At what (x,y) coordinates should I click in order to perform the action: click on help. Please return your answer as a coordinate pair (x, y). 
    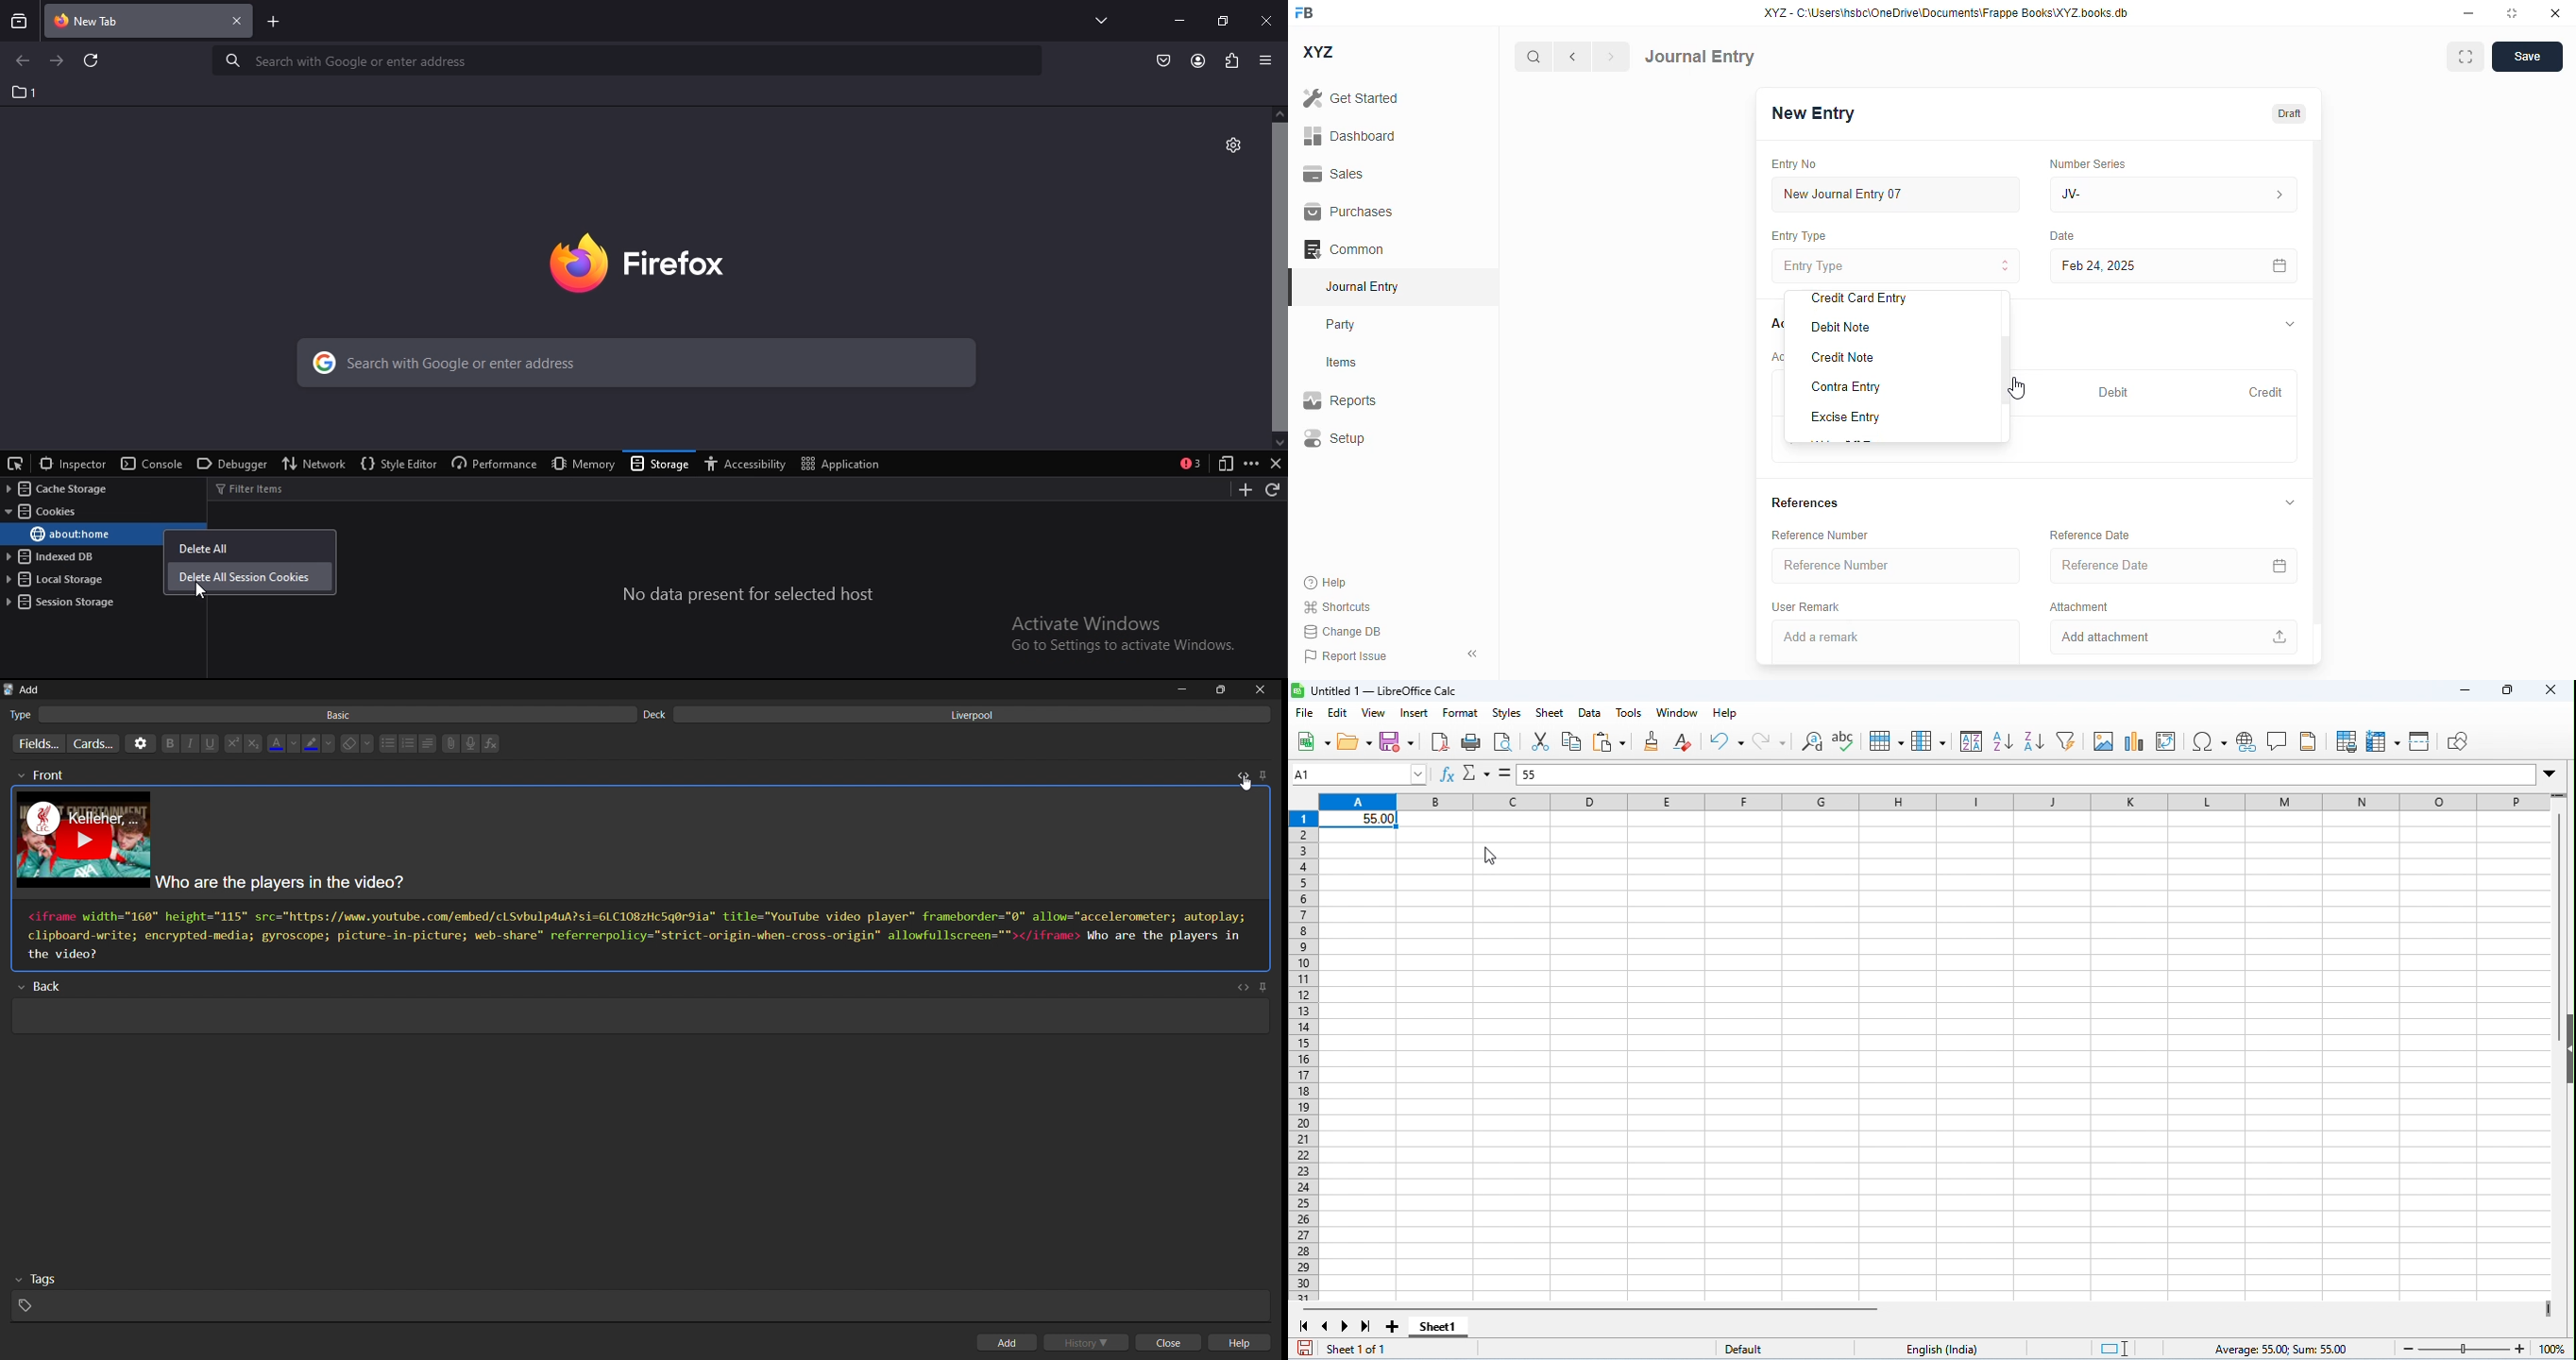
    Looking at the image, I should click on (1326, 583).